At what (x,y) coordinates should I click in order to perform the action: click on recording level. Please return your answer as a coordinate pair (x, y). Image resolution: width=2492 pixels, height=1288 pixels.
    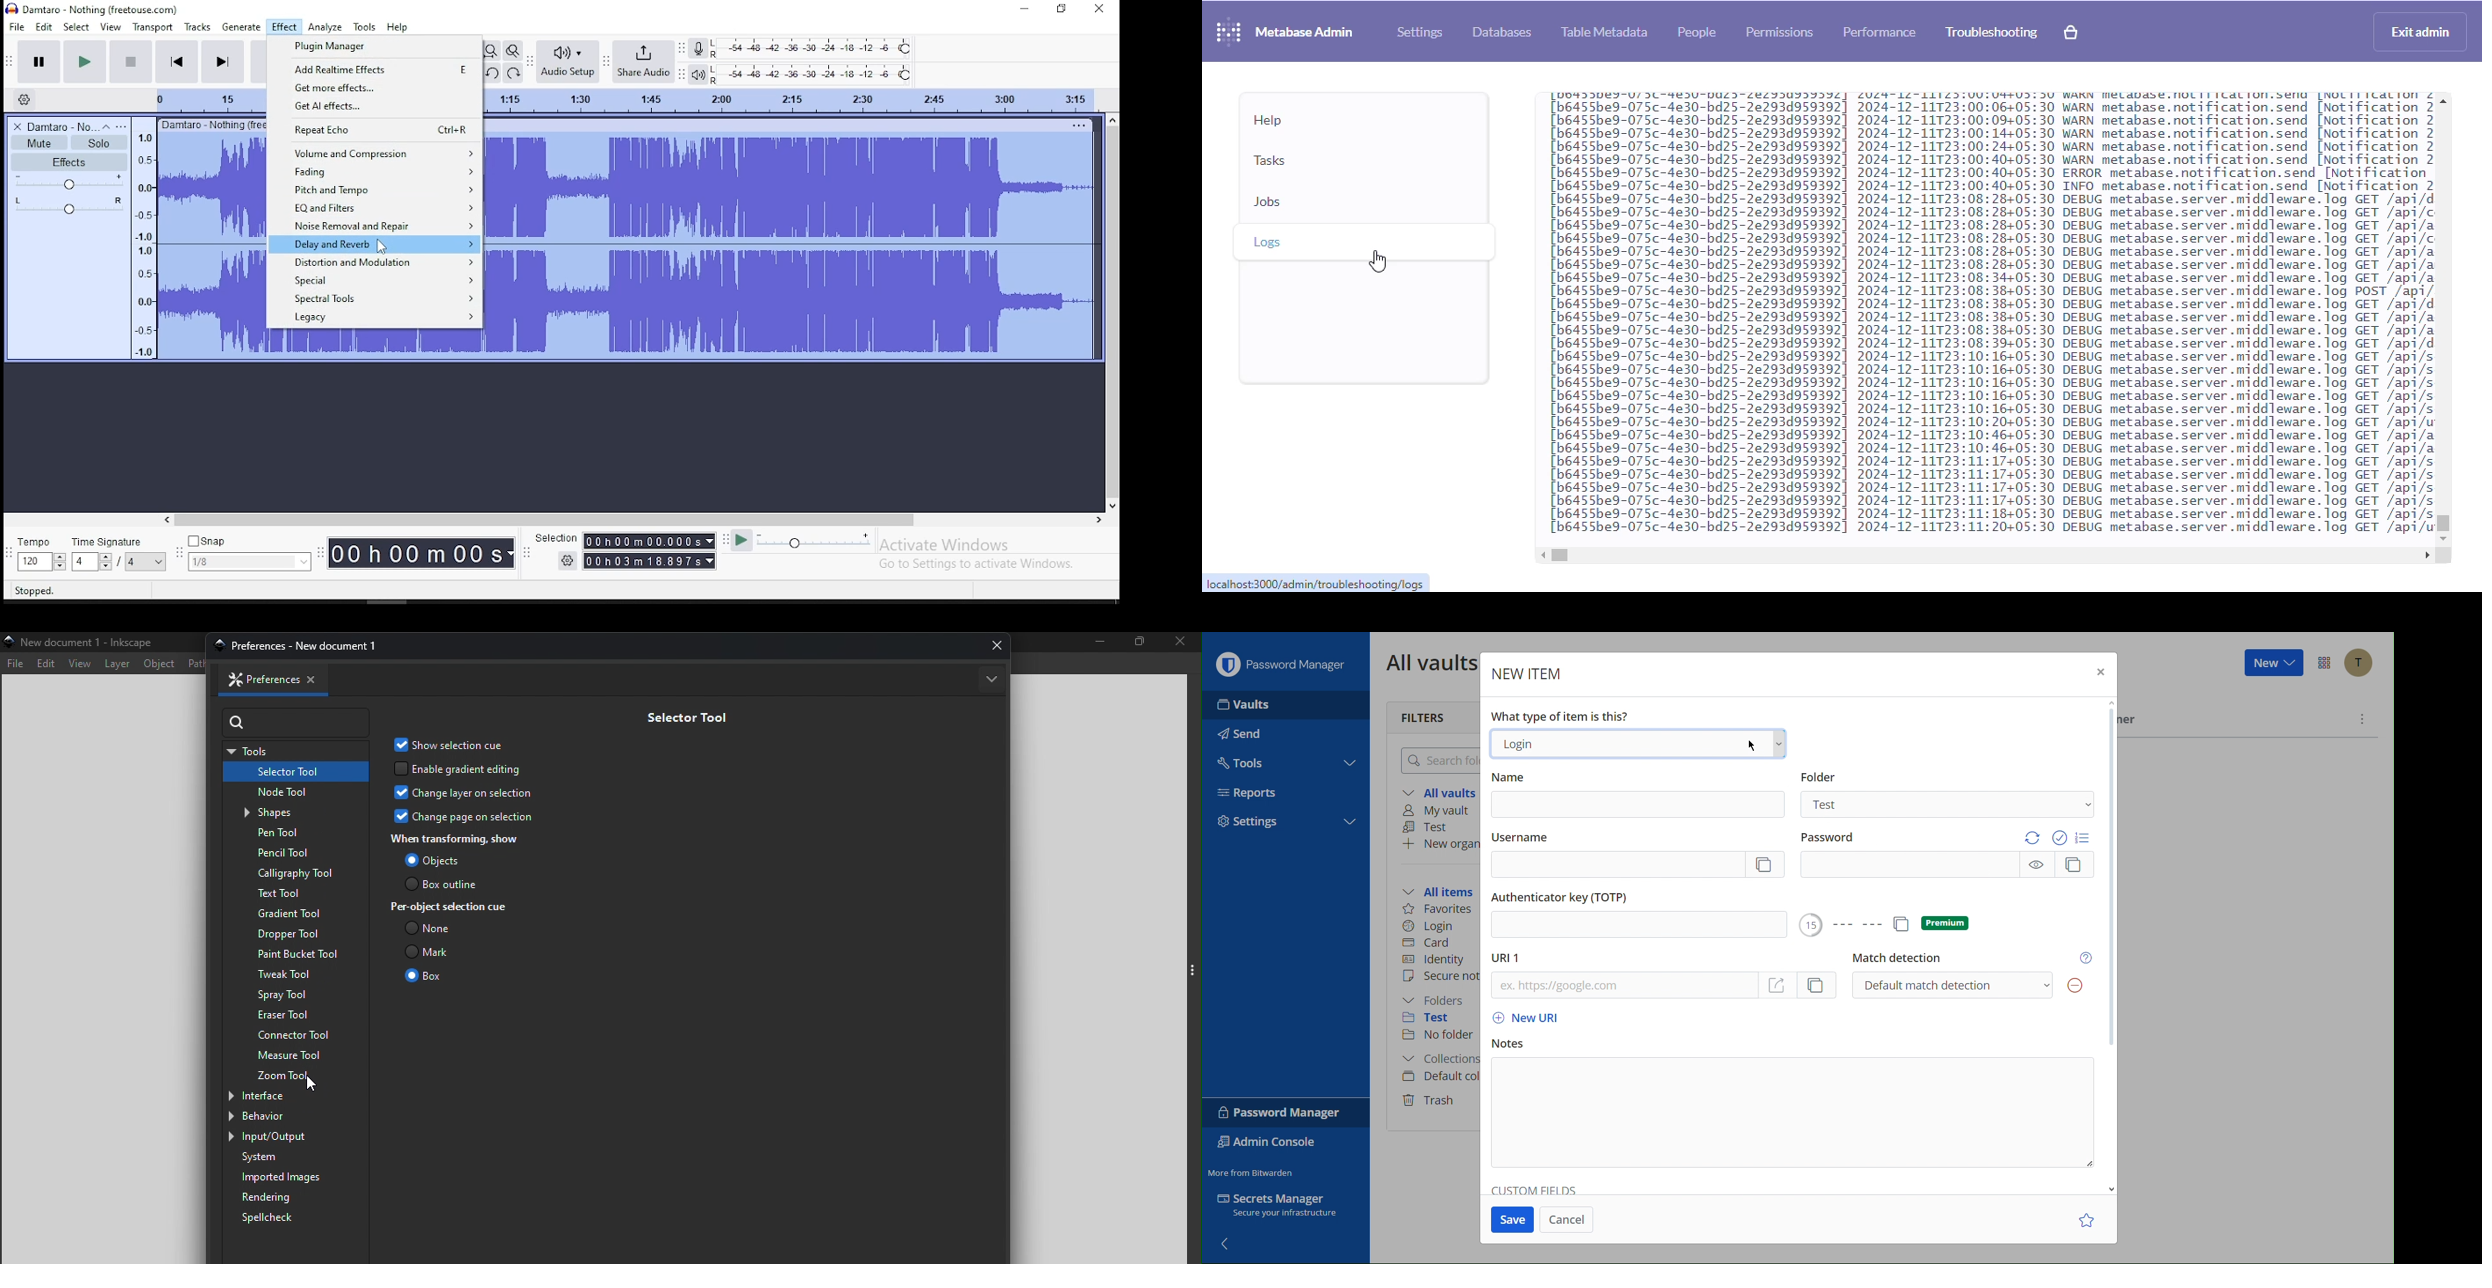
    Looking at the image, I should click on (812, 48).